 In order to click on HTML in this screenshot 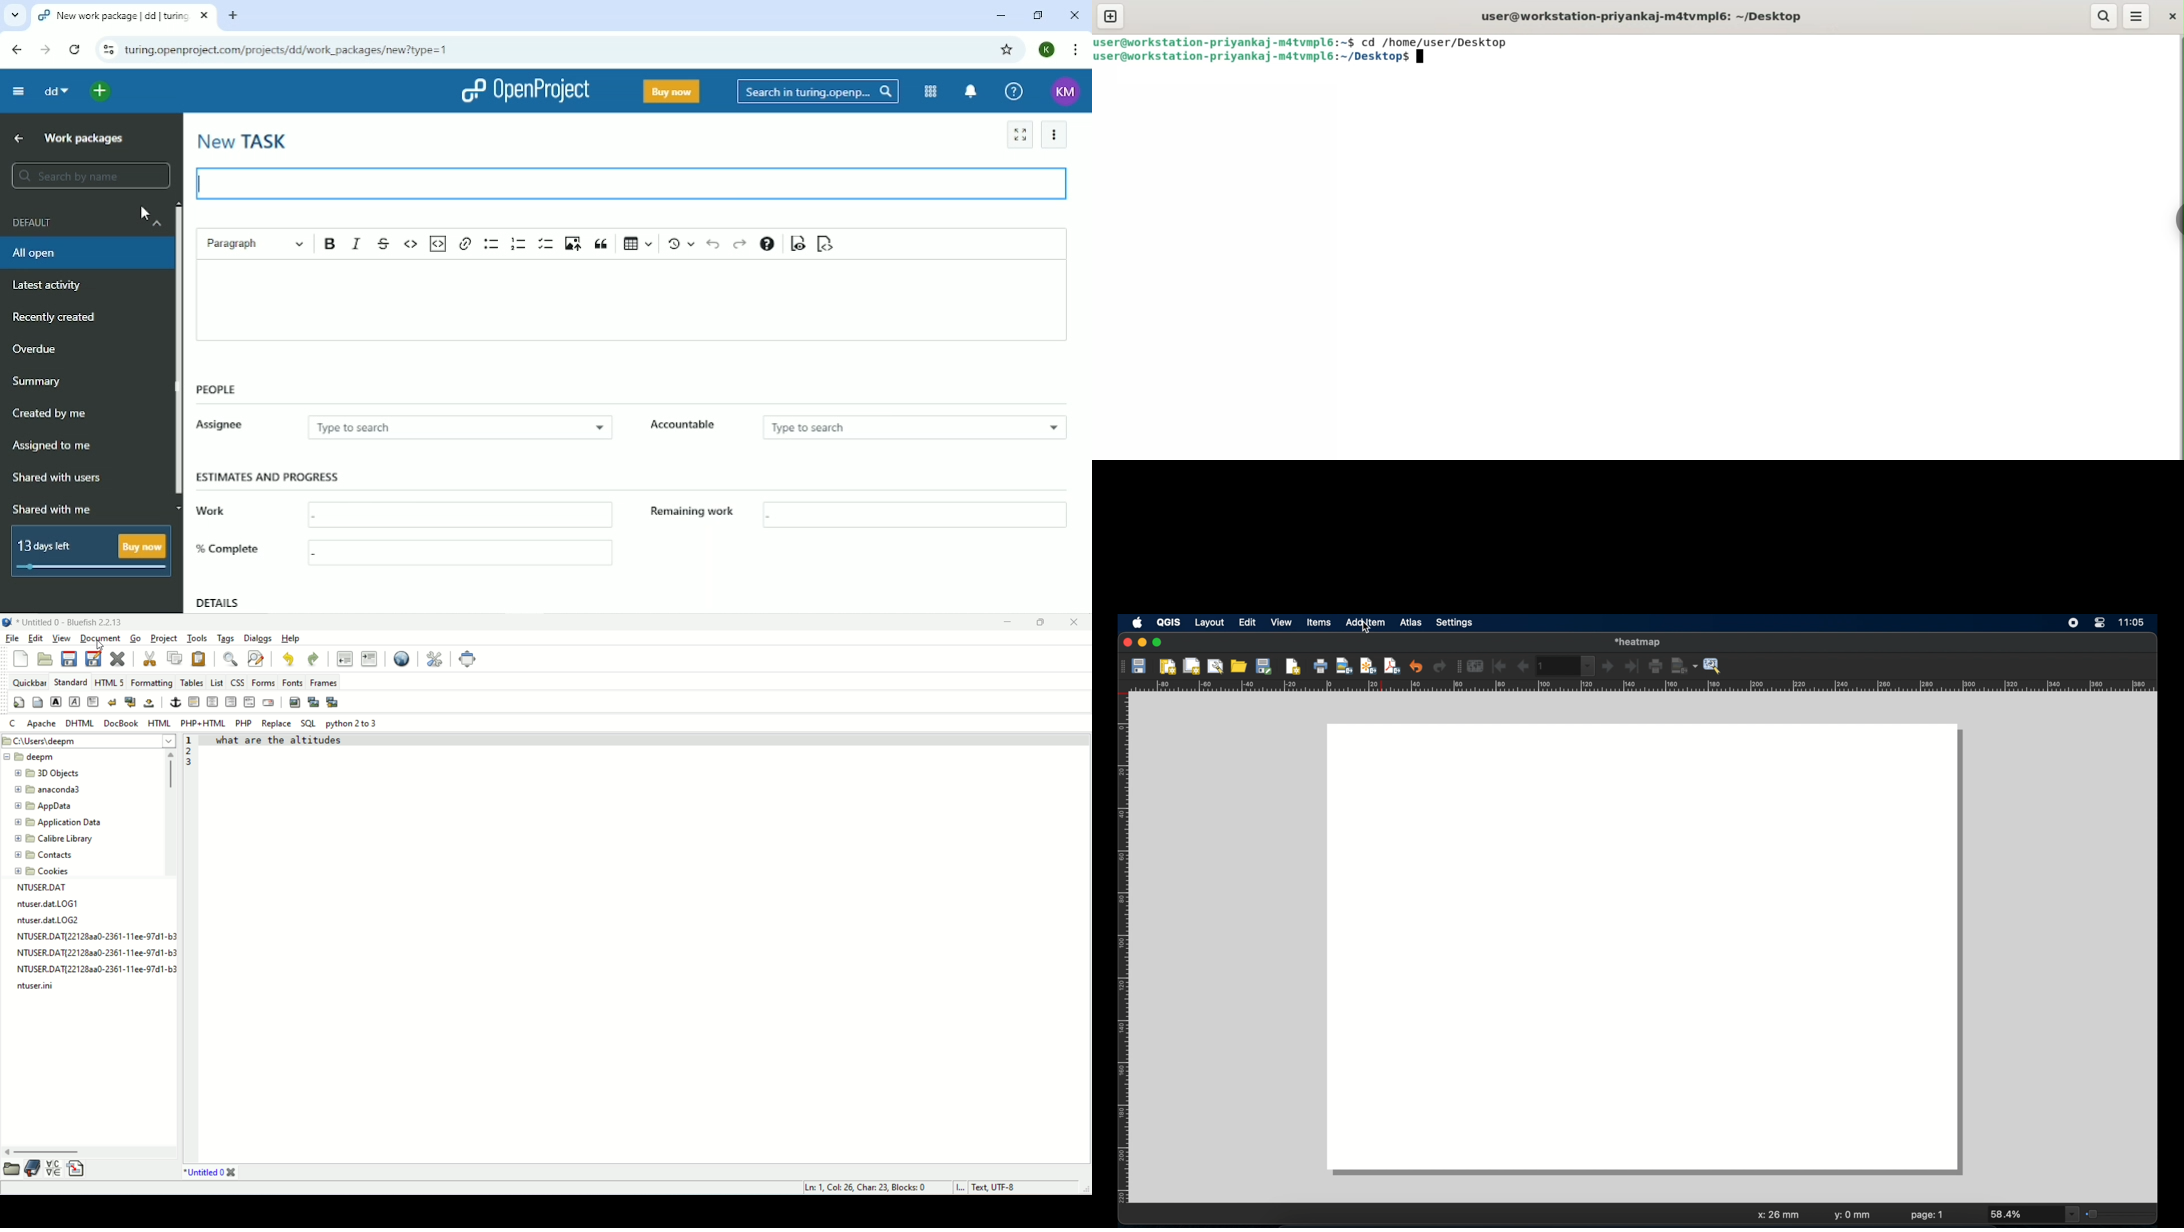, I will do `click(158, 722)`.